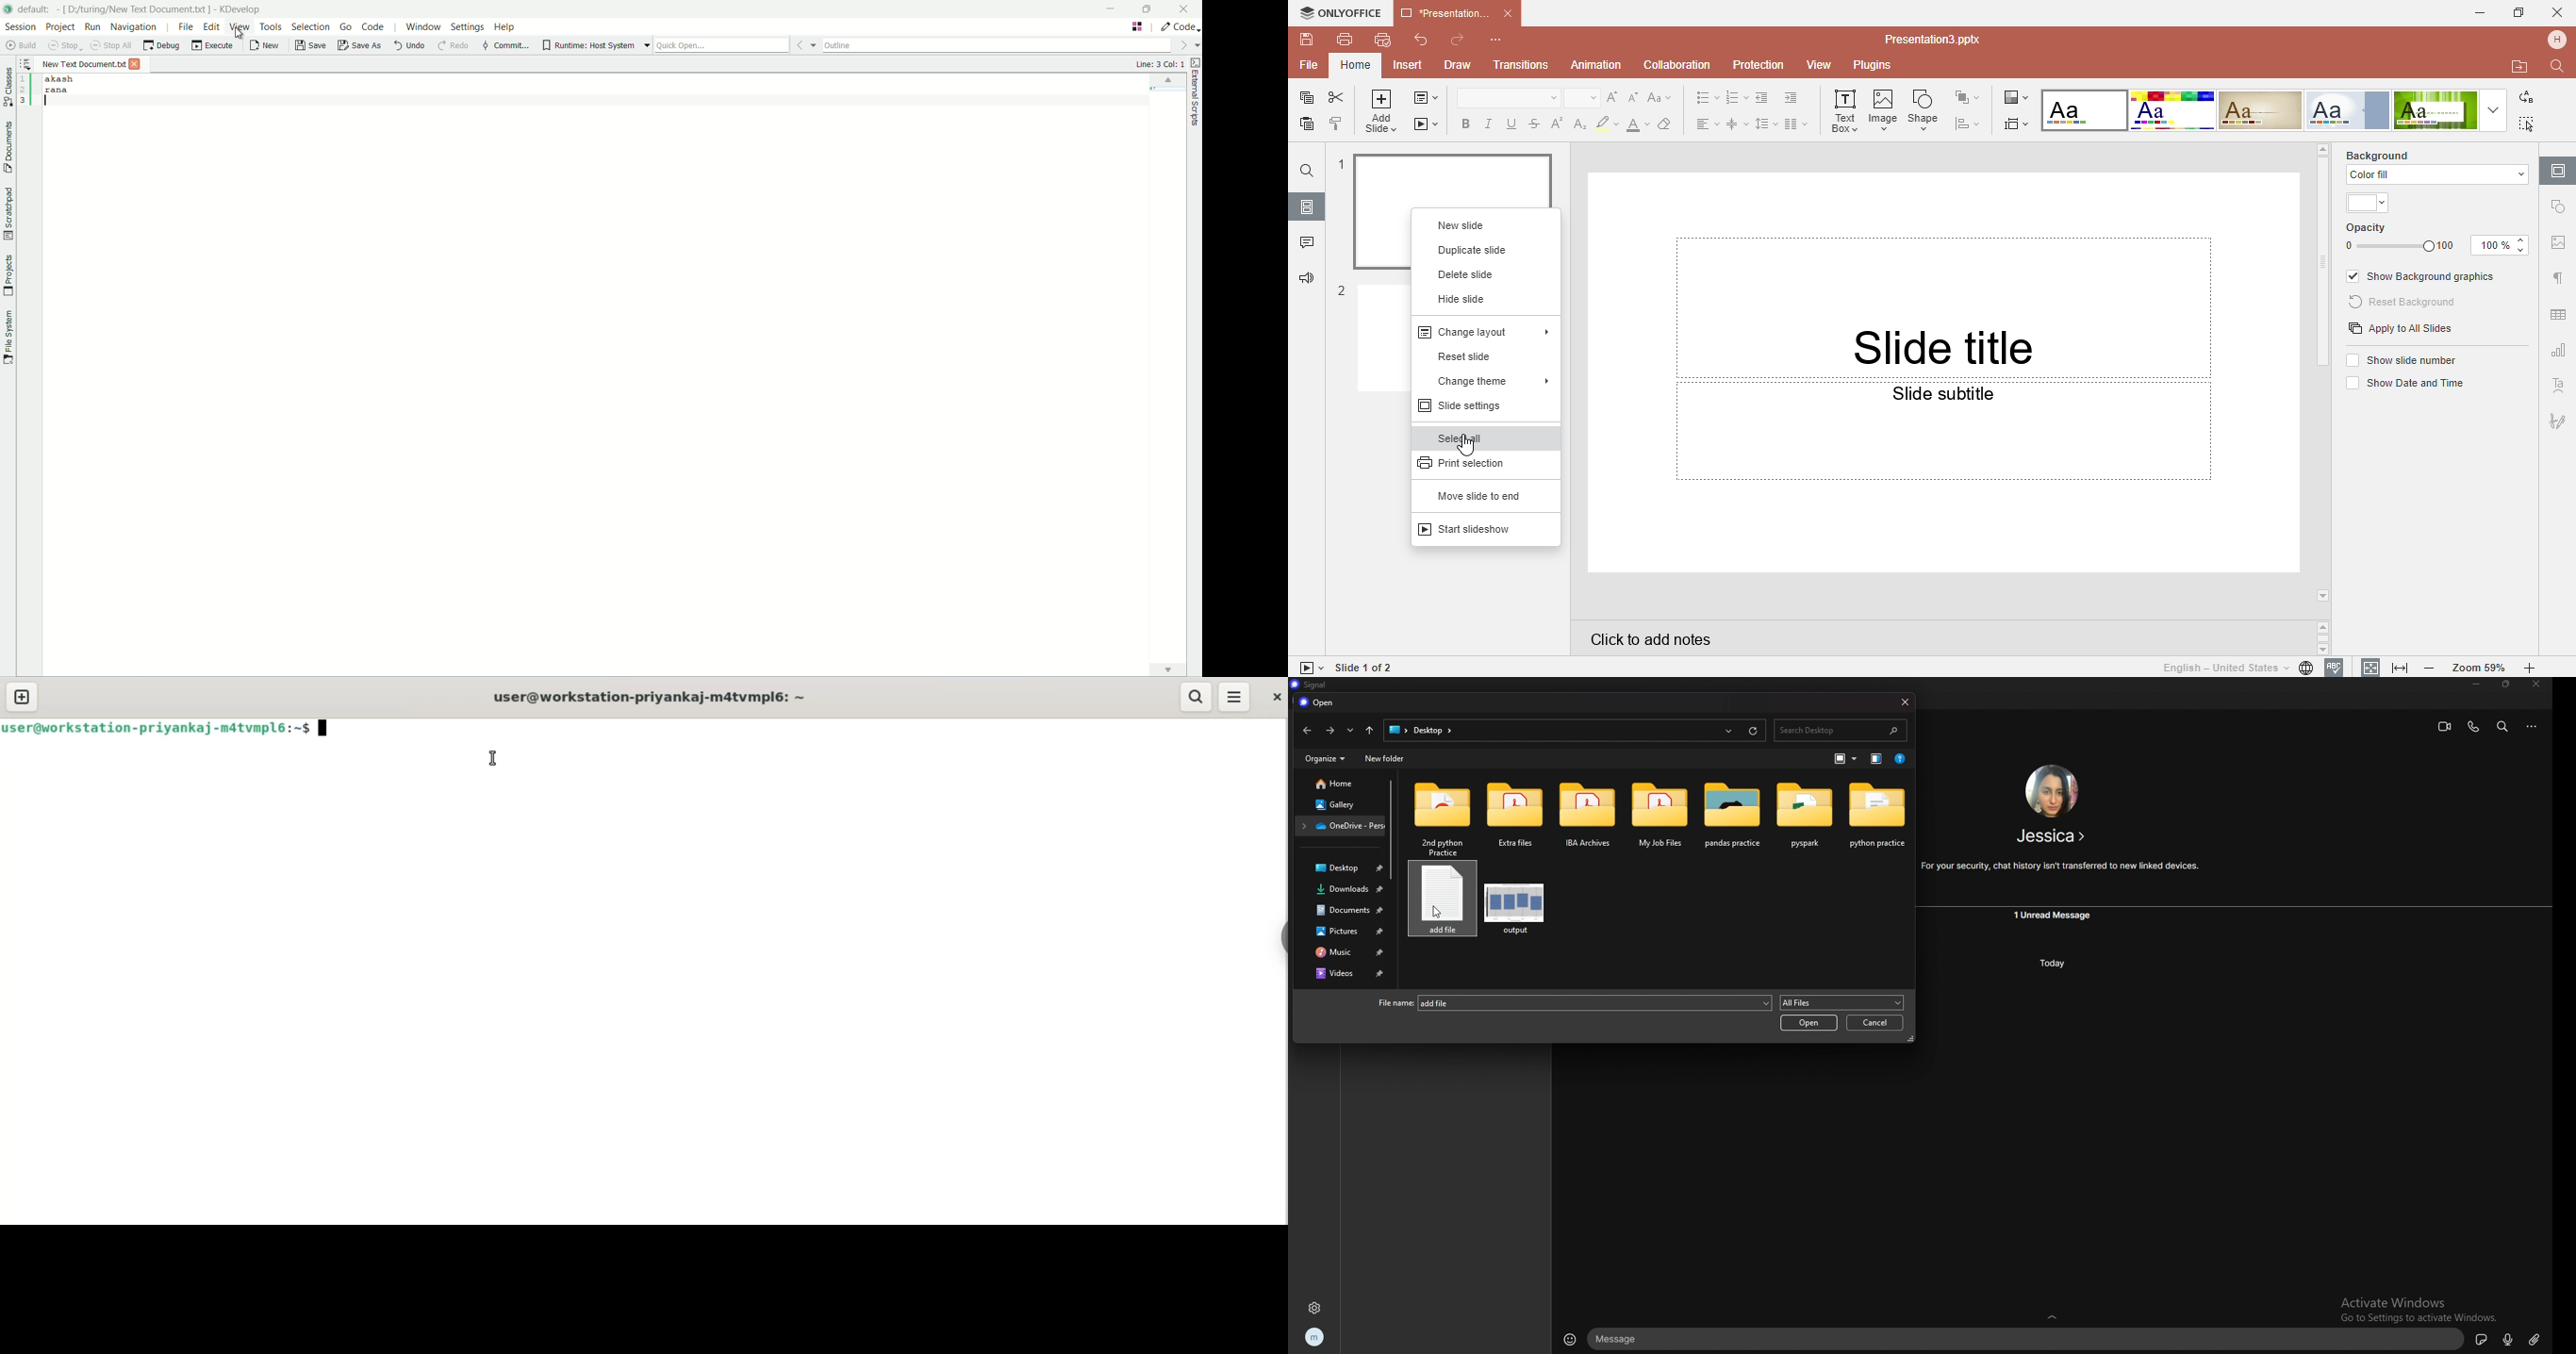  What do you see at coordinates (1432, 730) in the screenshot?
I see `folder` at bounding box center [1432, 730].